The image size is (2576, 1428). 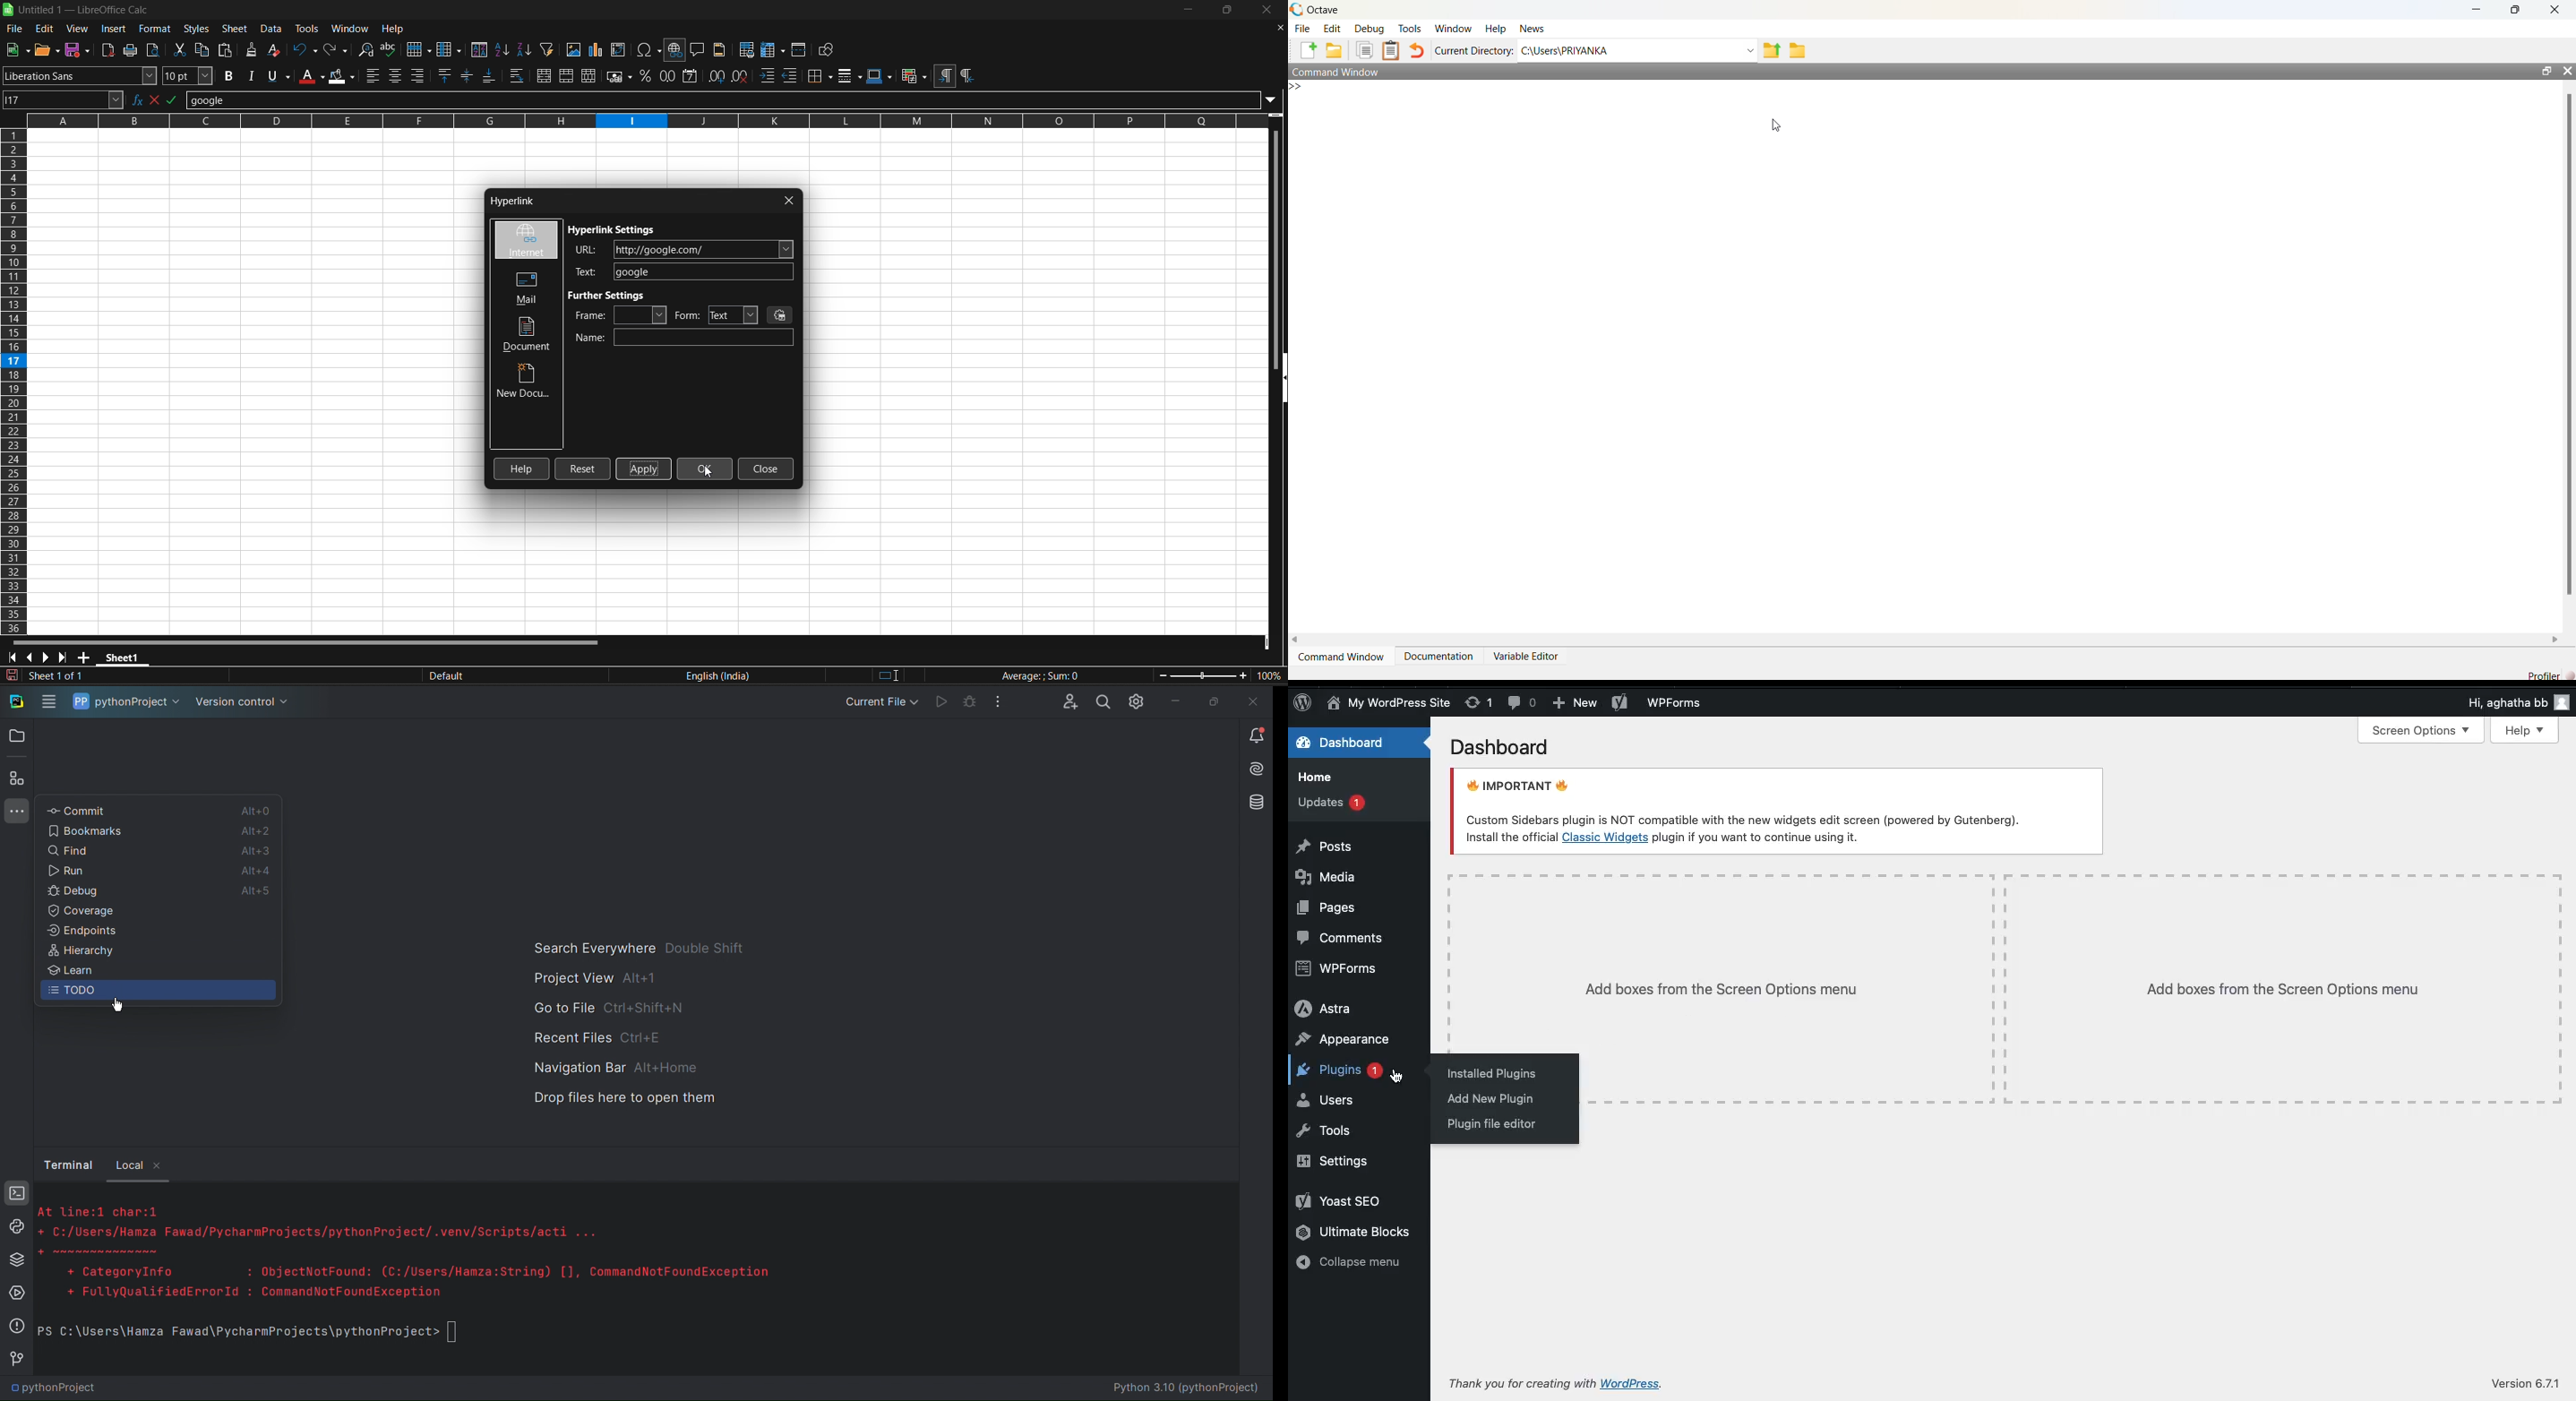 What do you see at coordinates (1492, 1098) in the screenshot?
I see `Add new plugin` at bounding box center [1492, 1098].